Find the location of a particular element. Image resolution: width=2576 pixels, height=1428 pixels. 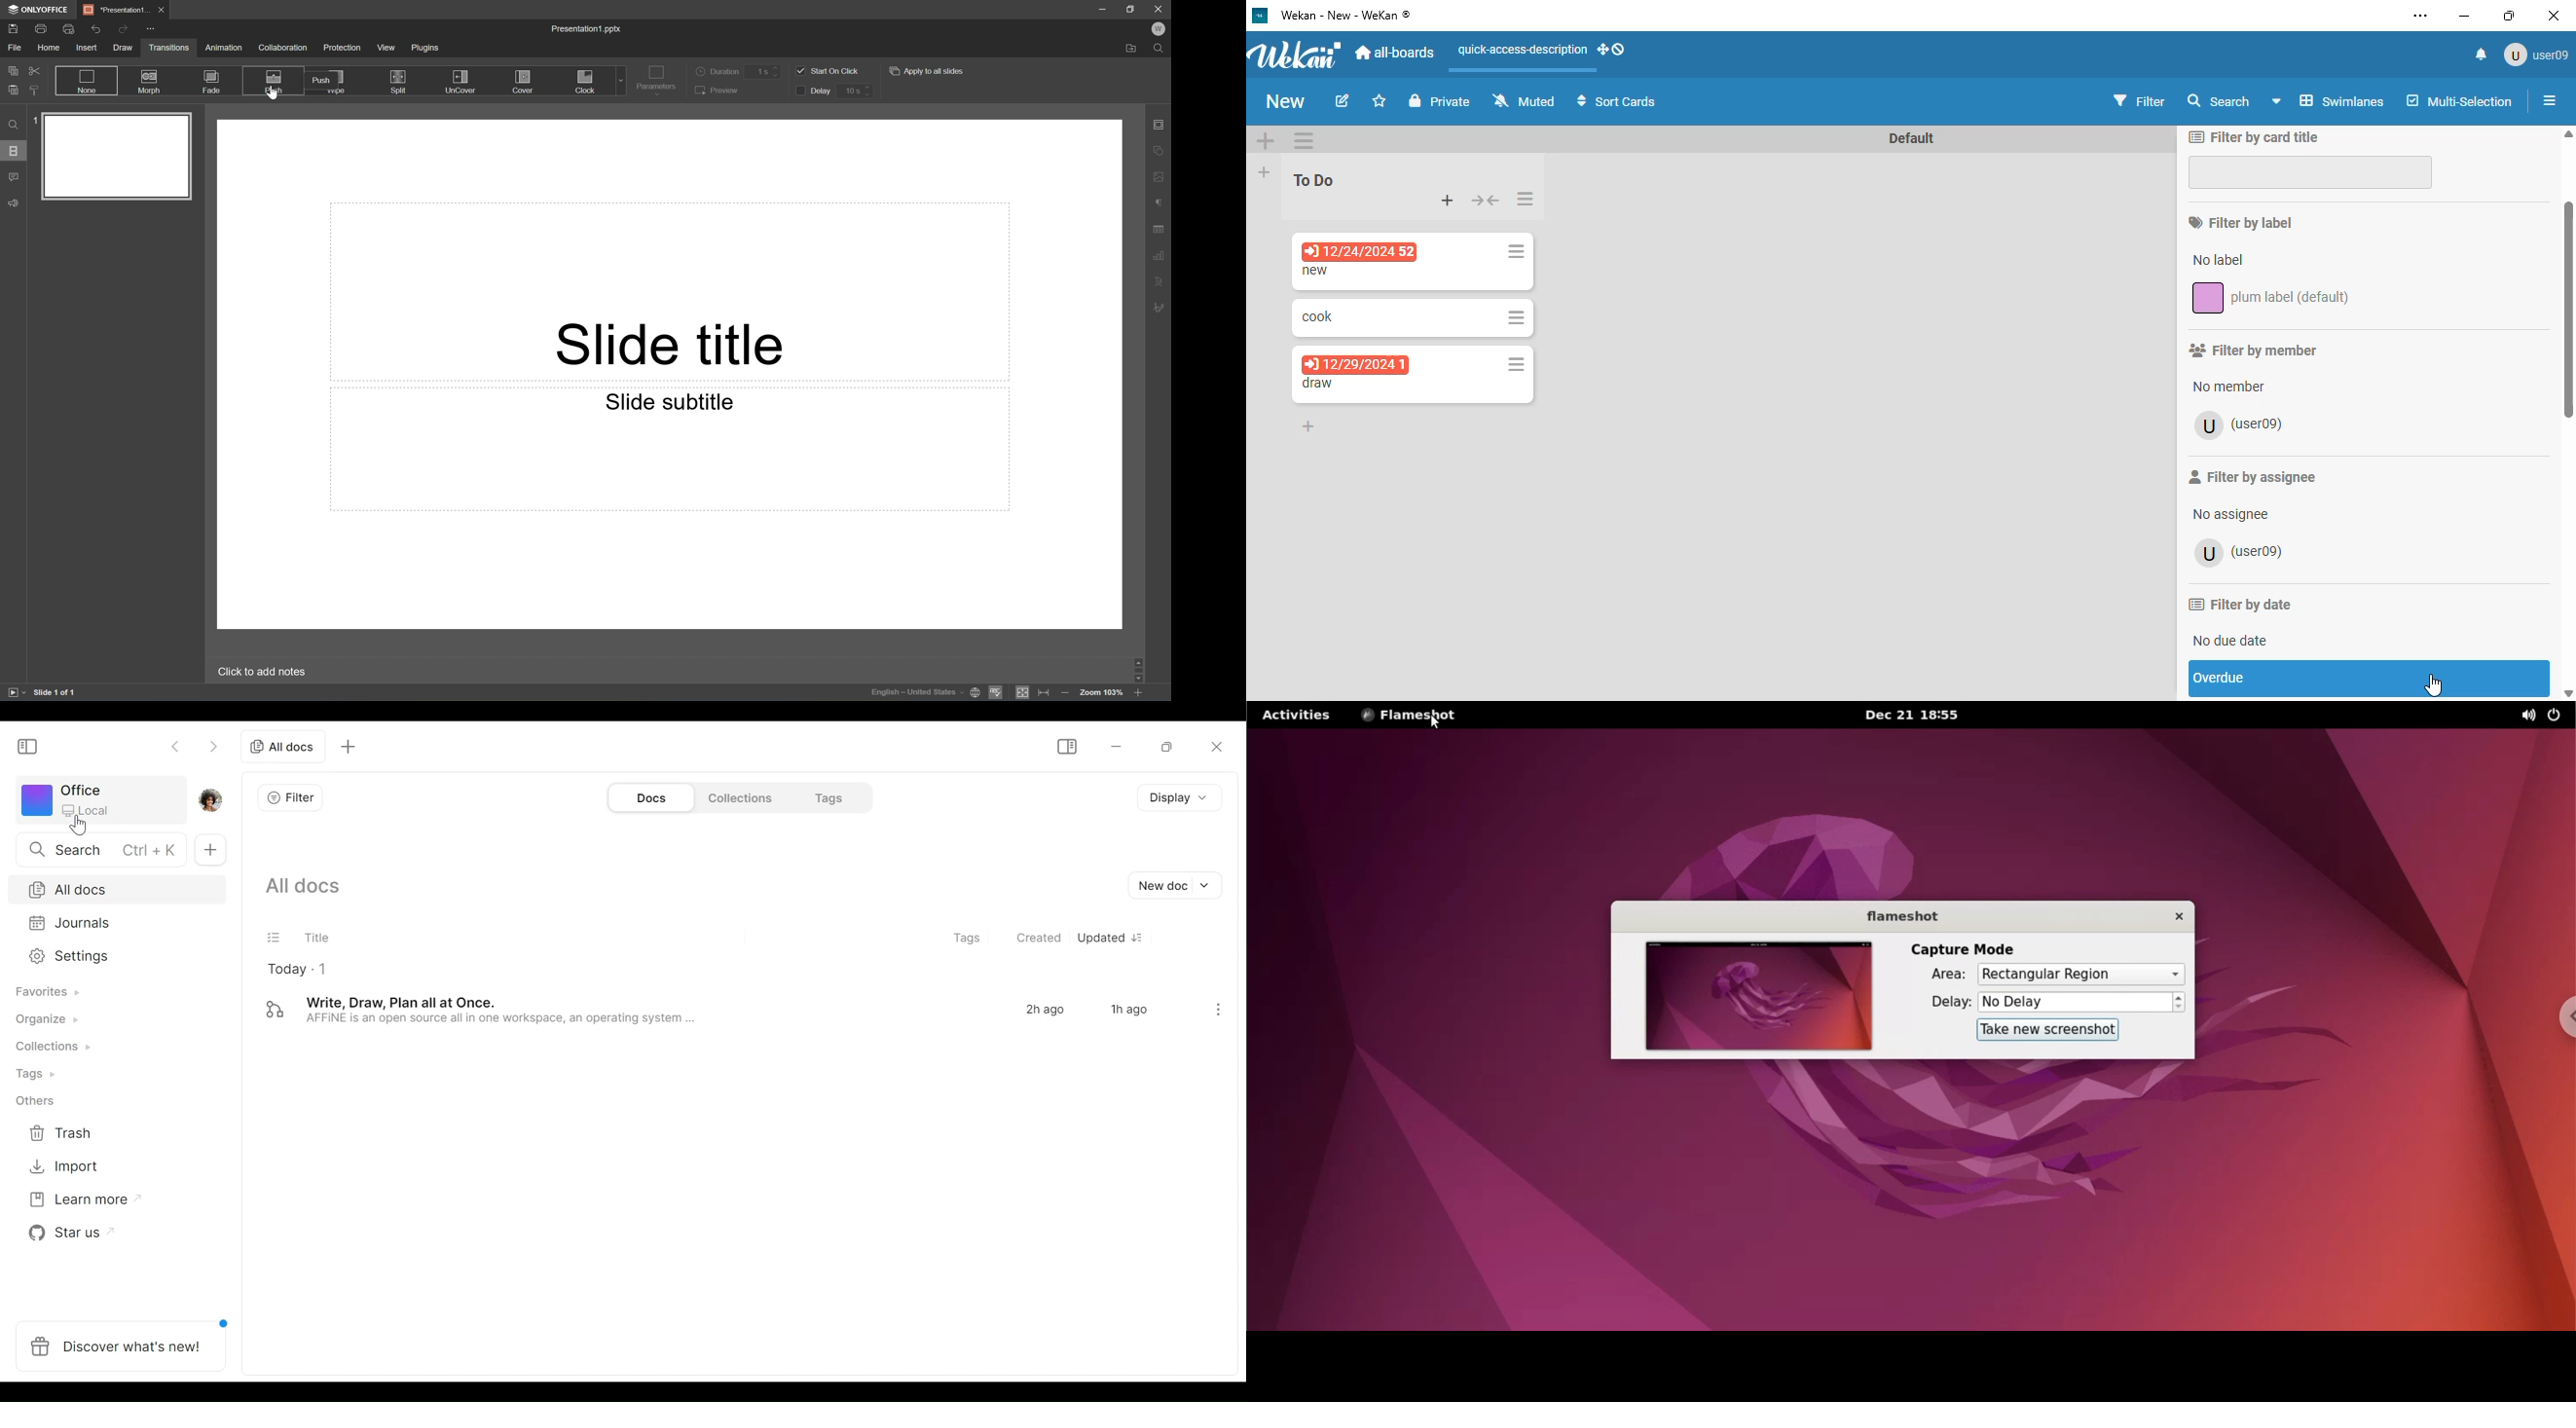

Redo is located at coordinates (122, 29).